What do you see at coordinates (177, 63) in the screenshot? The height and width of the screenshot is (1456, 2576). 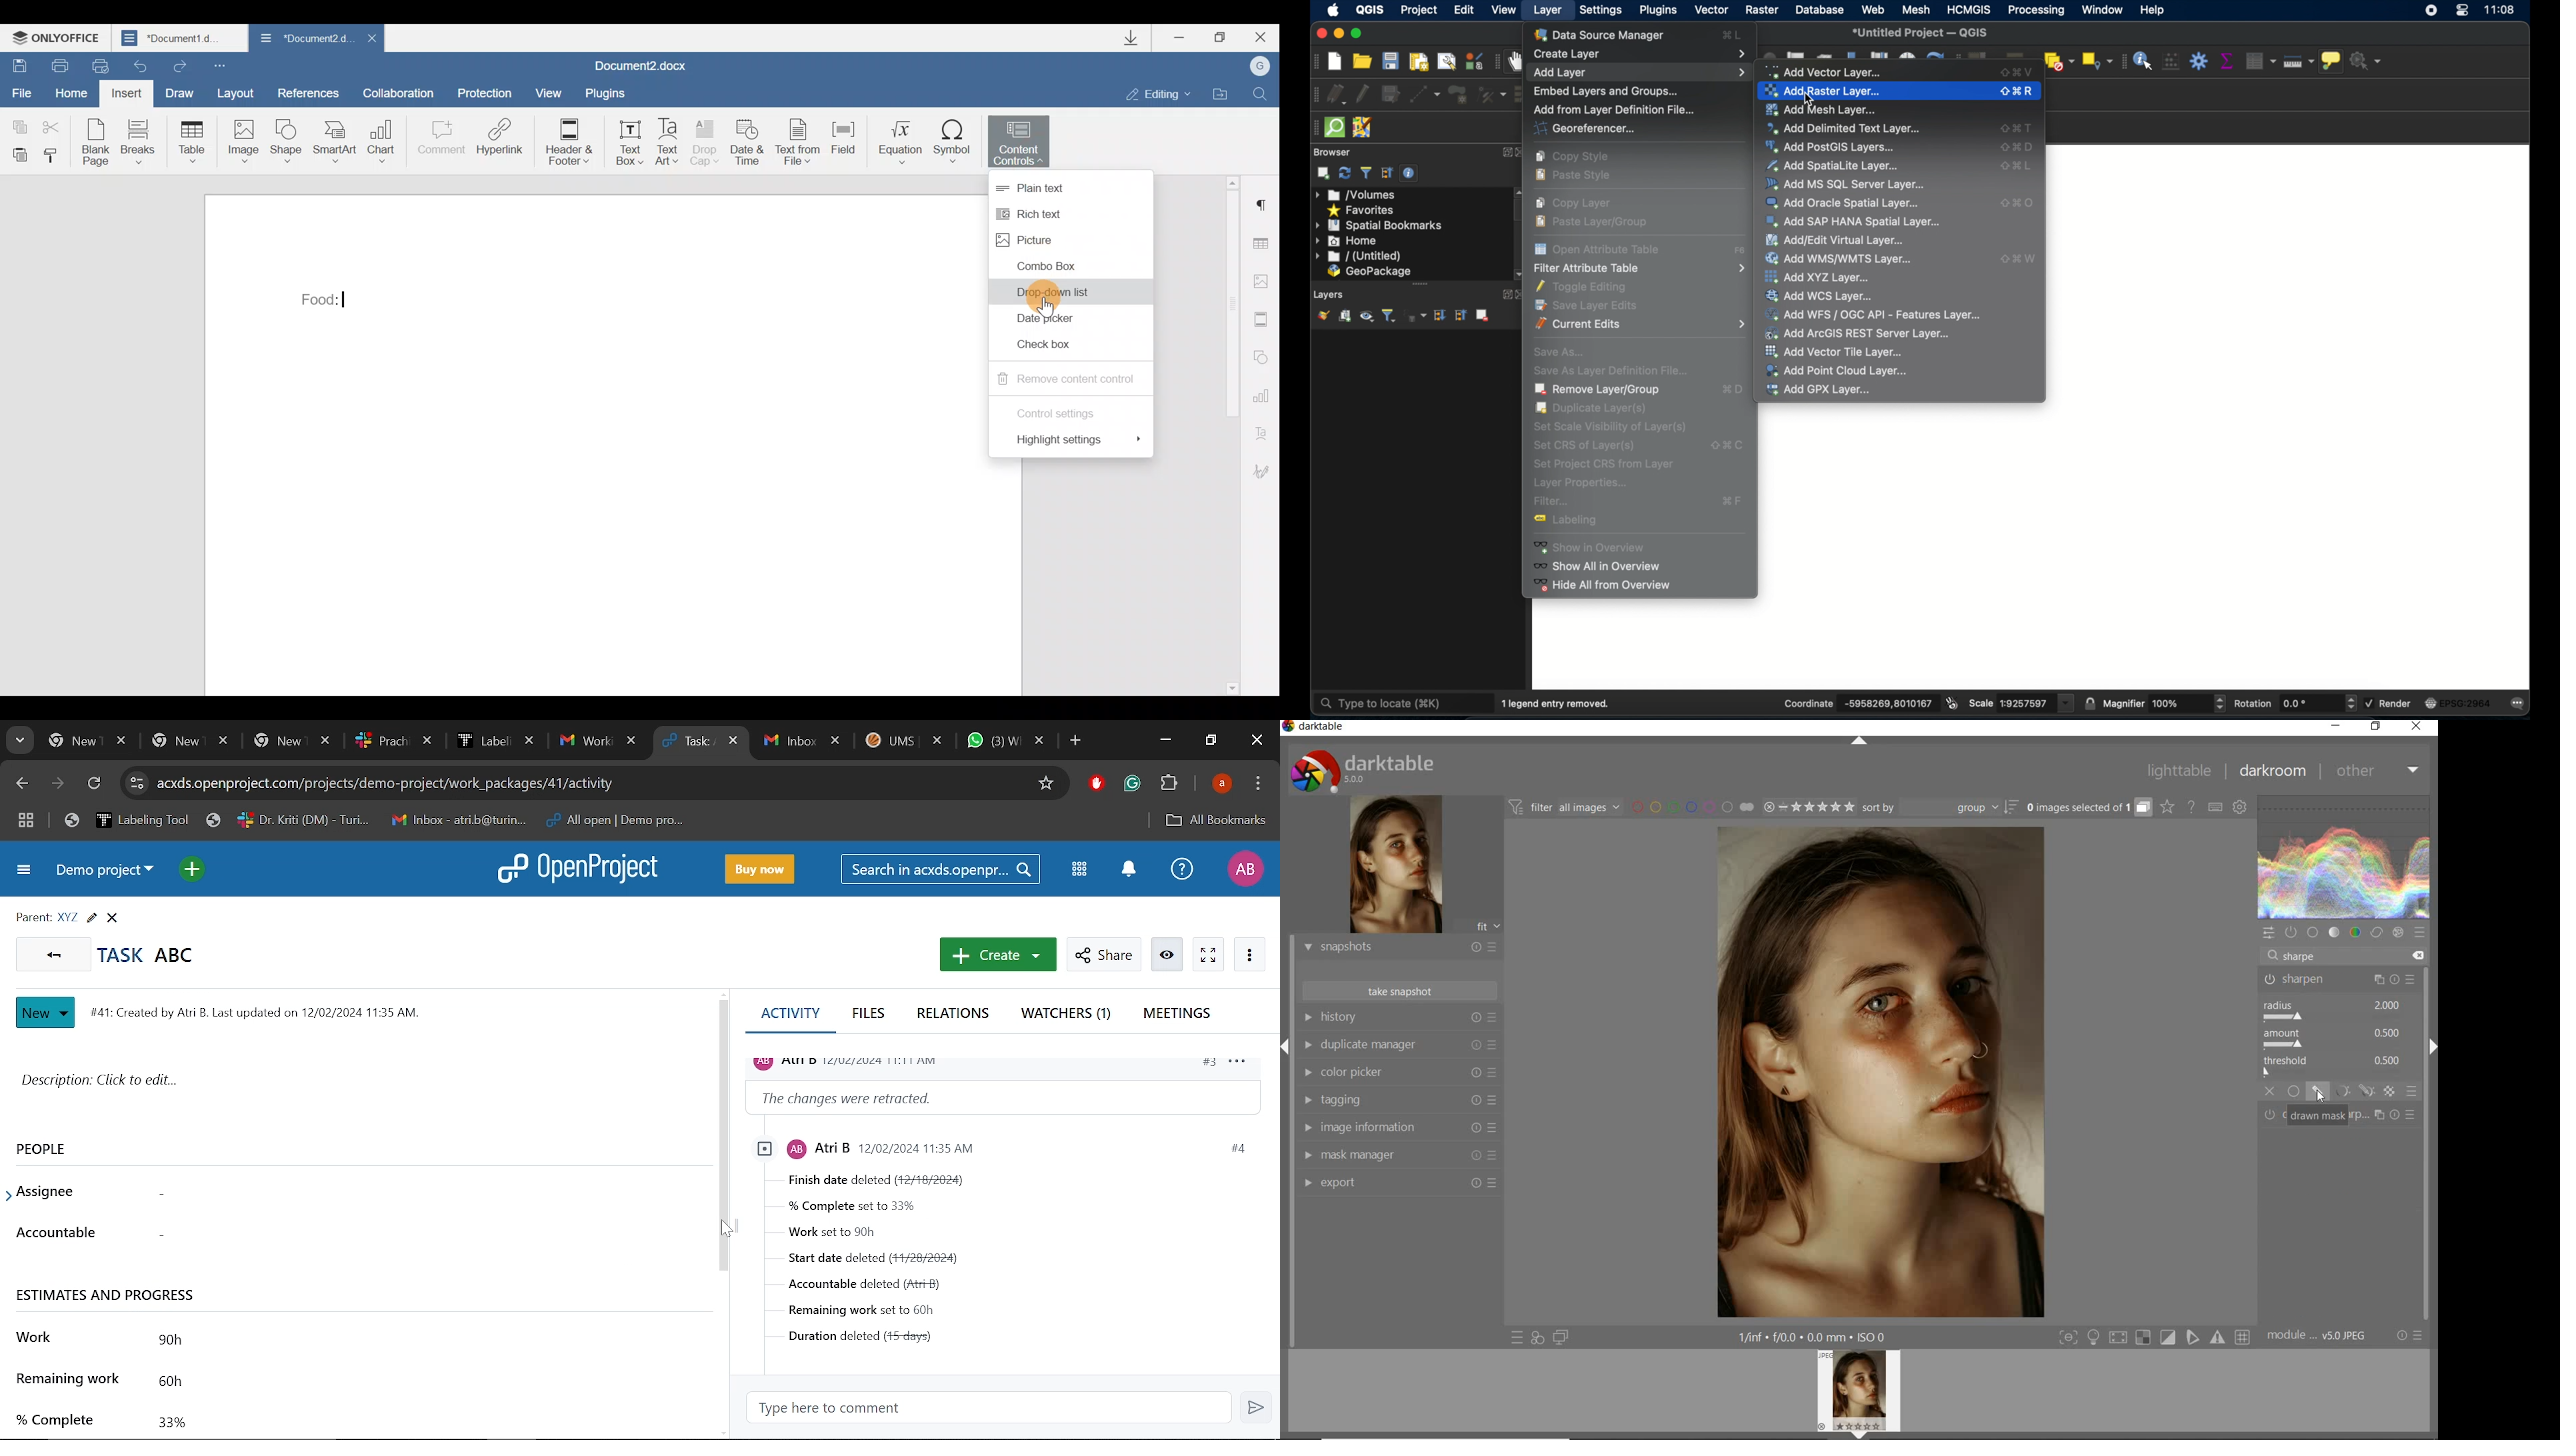 I see `Redo` at bounding box center [177, 63].